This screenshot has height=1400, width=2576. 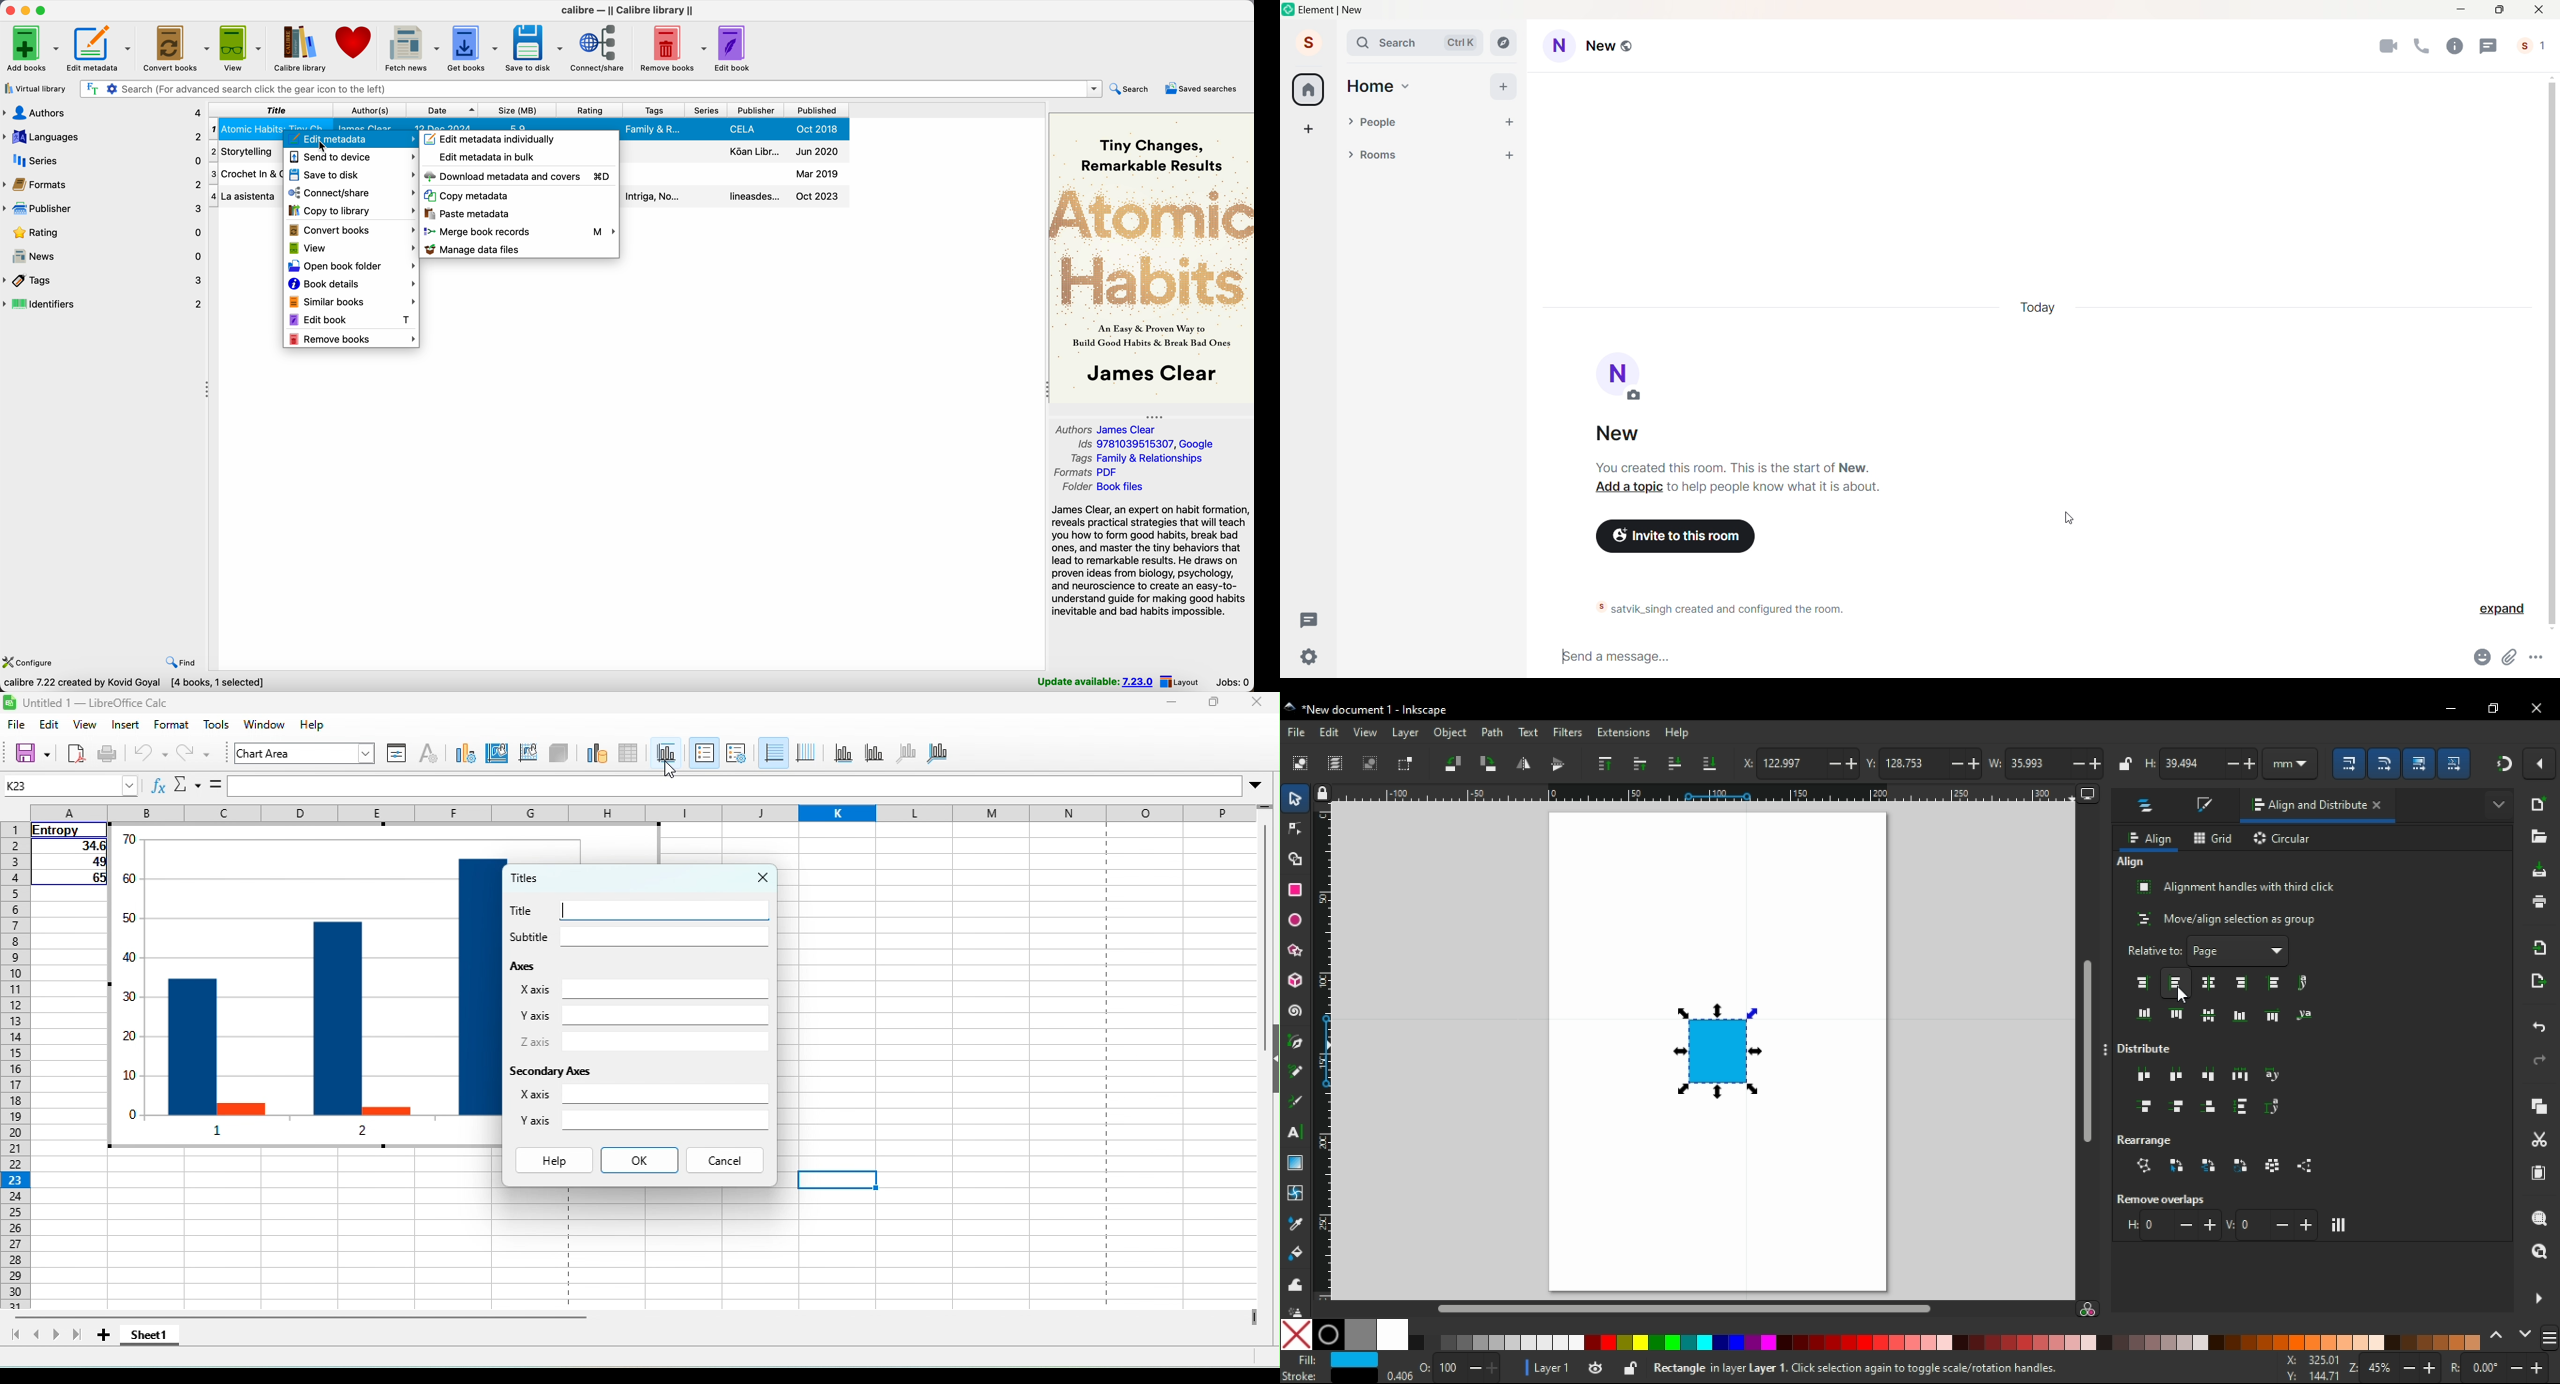 What do you see at coordinates (1336, 764) in the screenshot?
I see `select all in all layers` at bounding box center [1336, 764].